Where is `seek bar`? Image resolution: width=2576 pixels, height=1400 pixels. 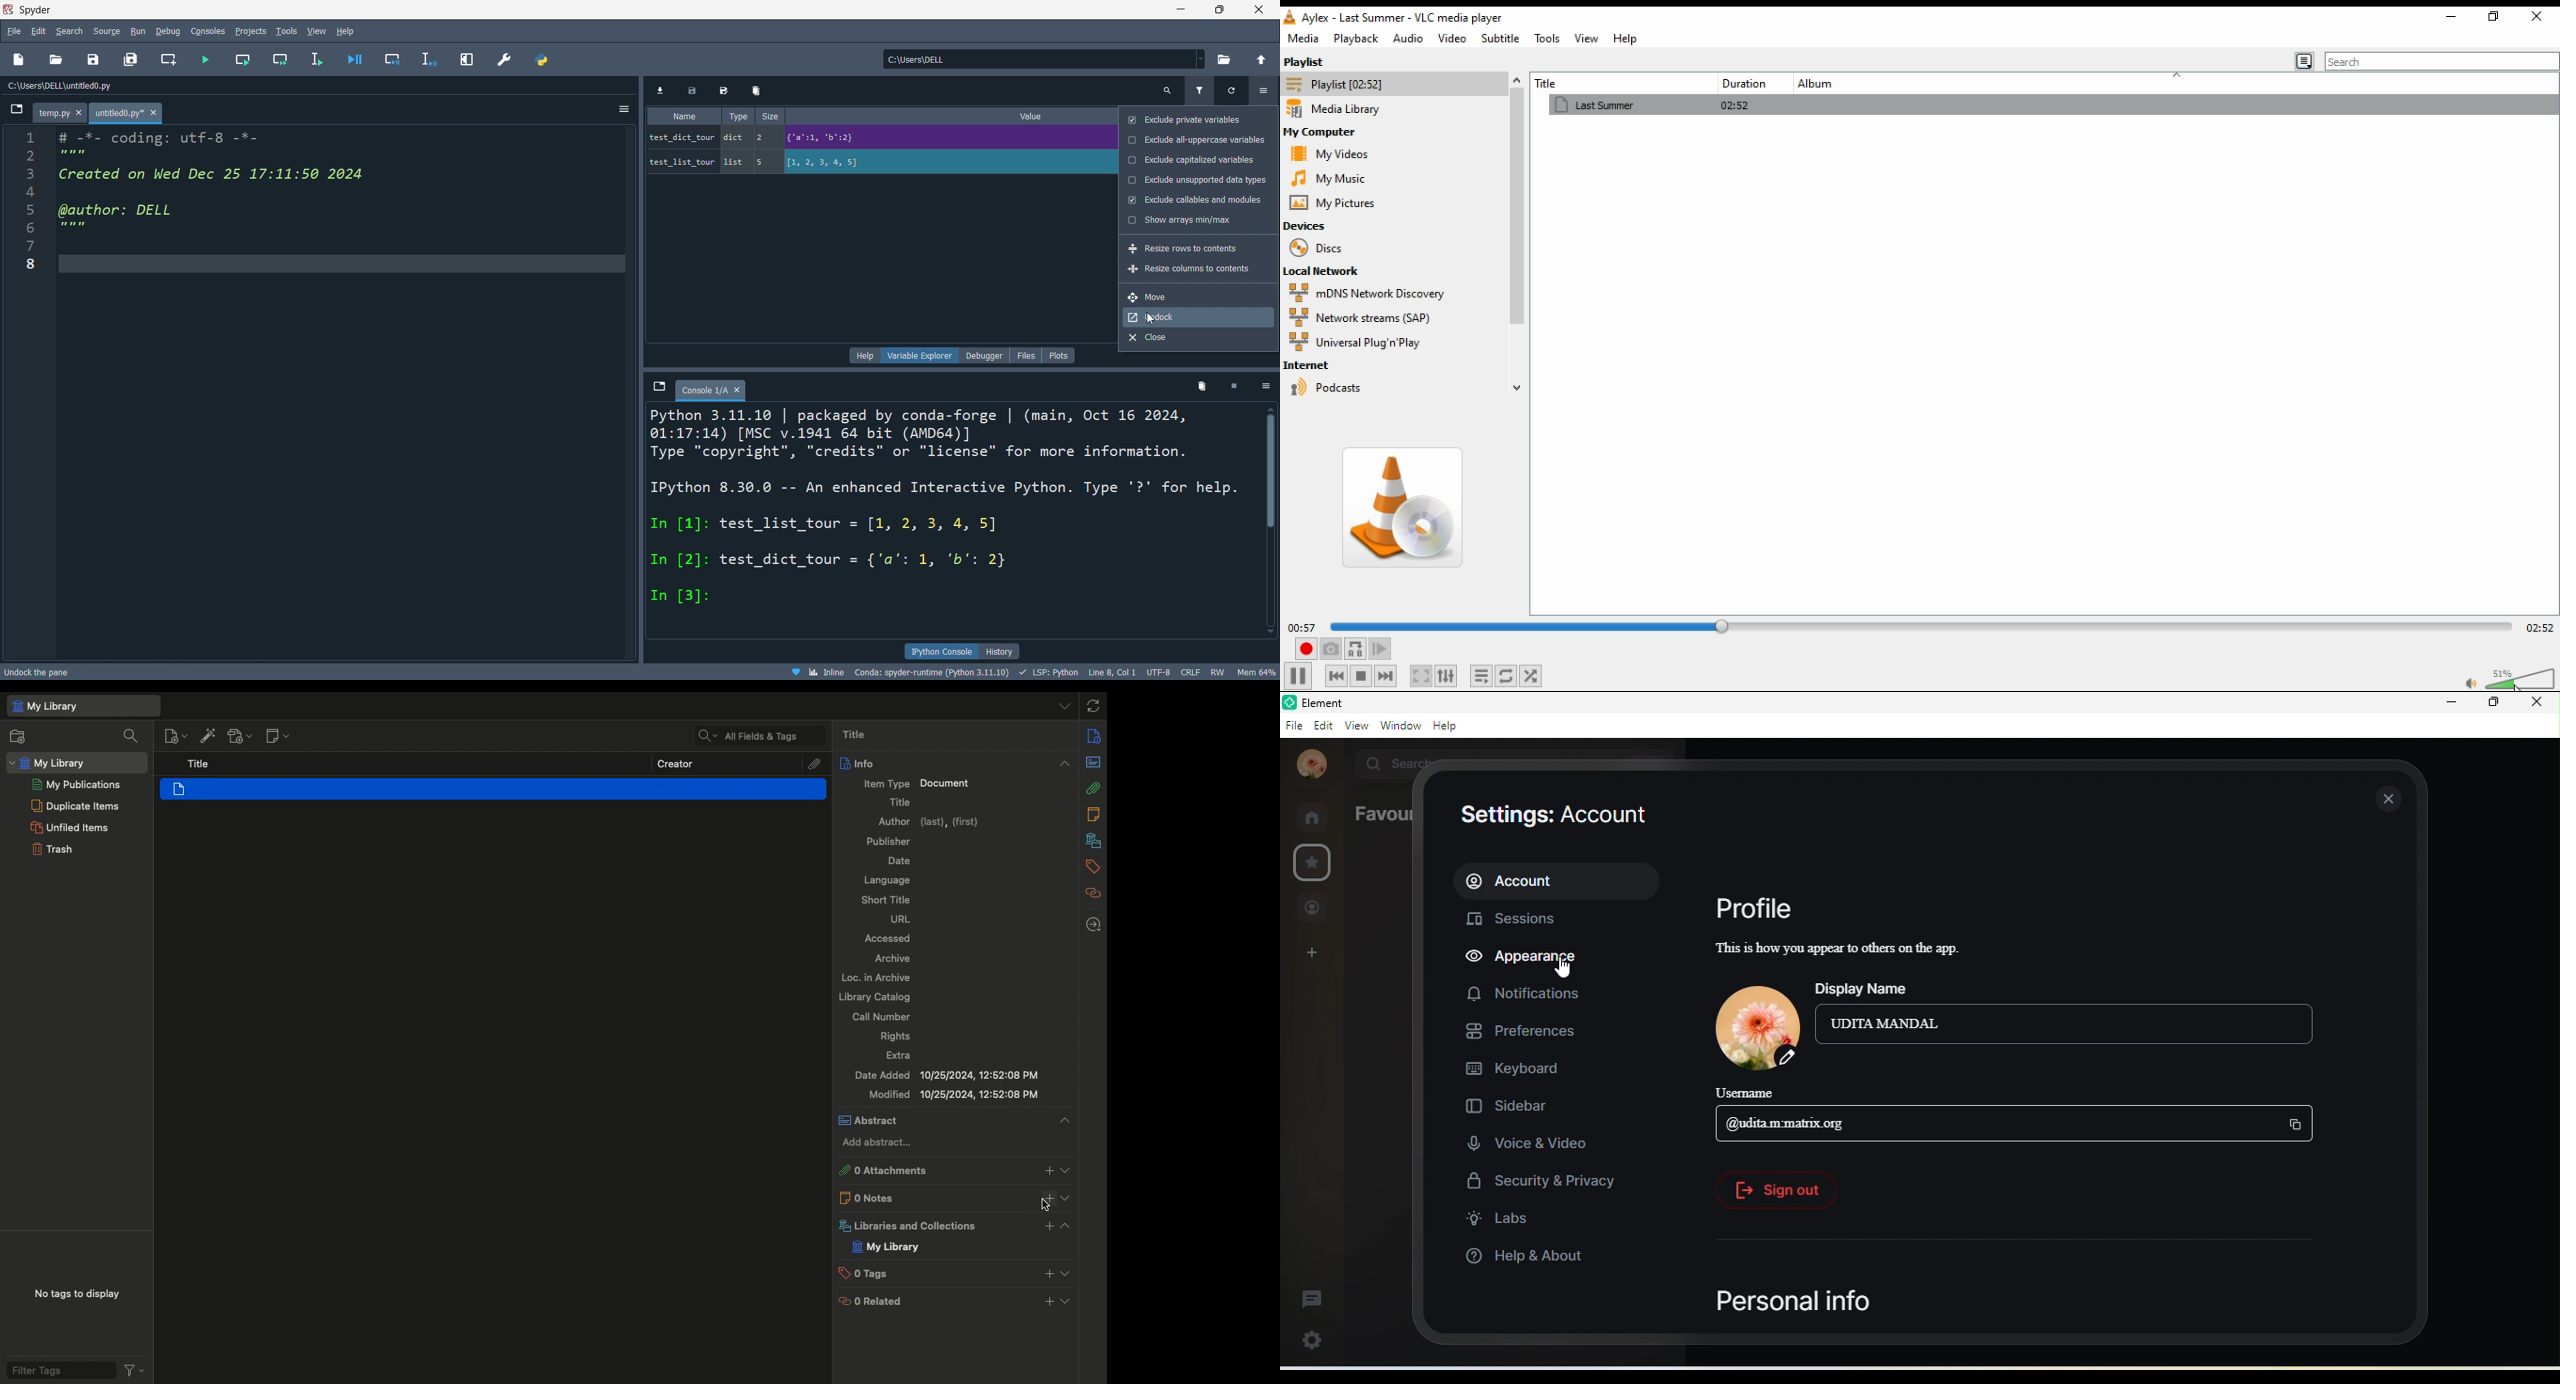
seek bar is located at coordinates (1916, 626).